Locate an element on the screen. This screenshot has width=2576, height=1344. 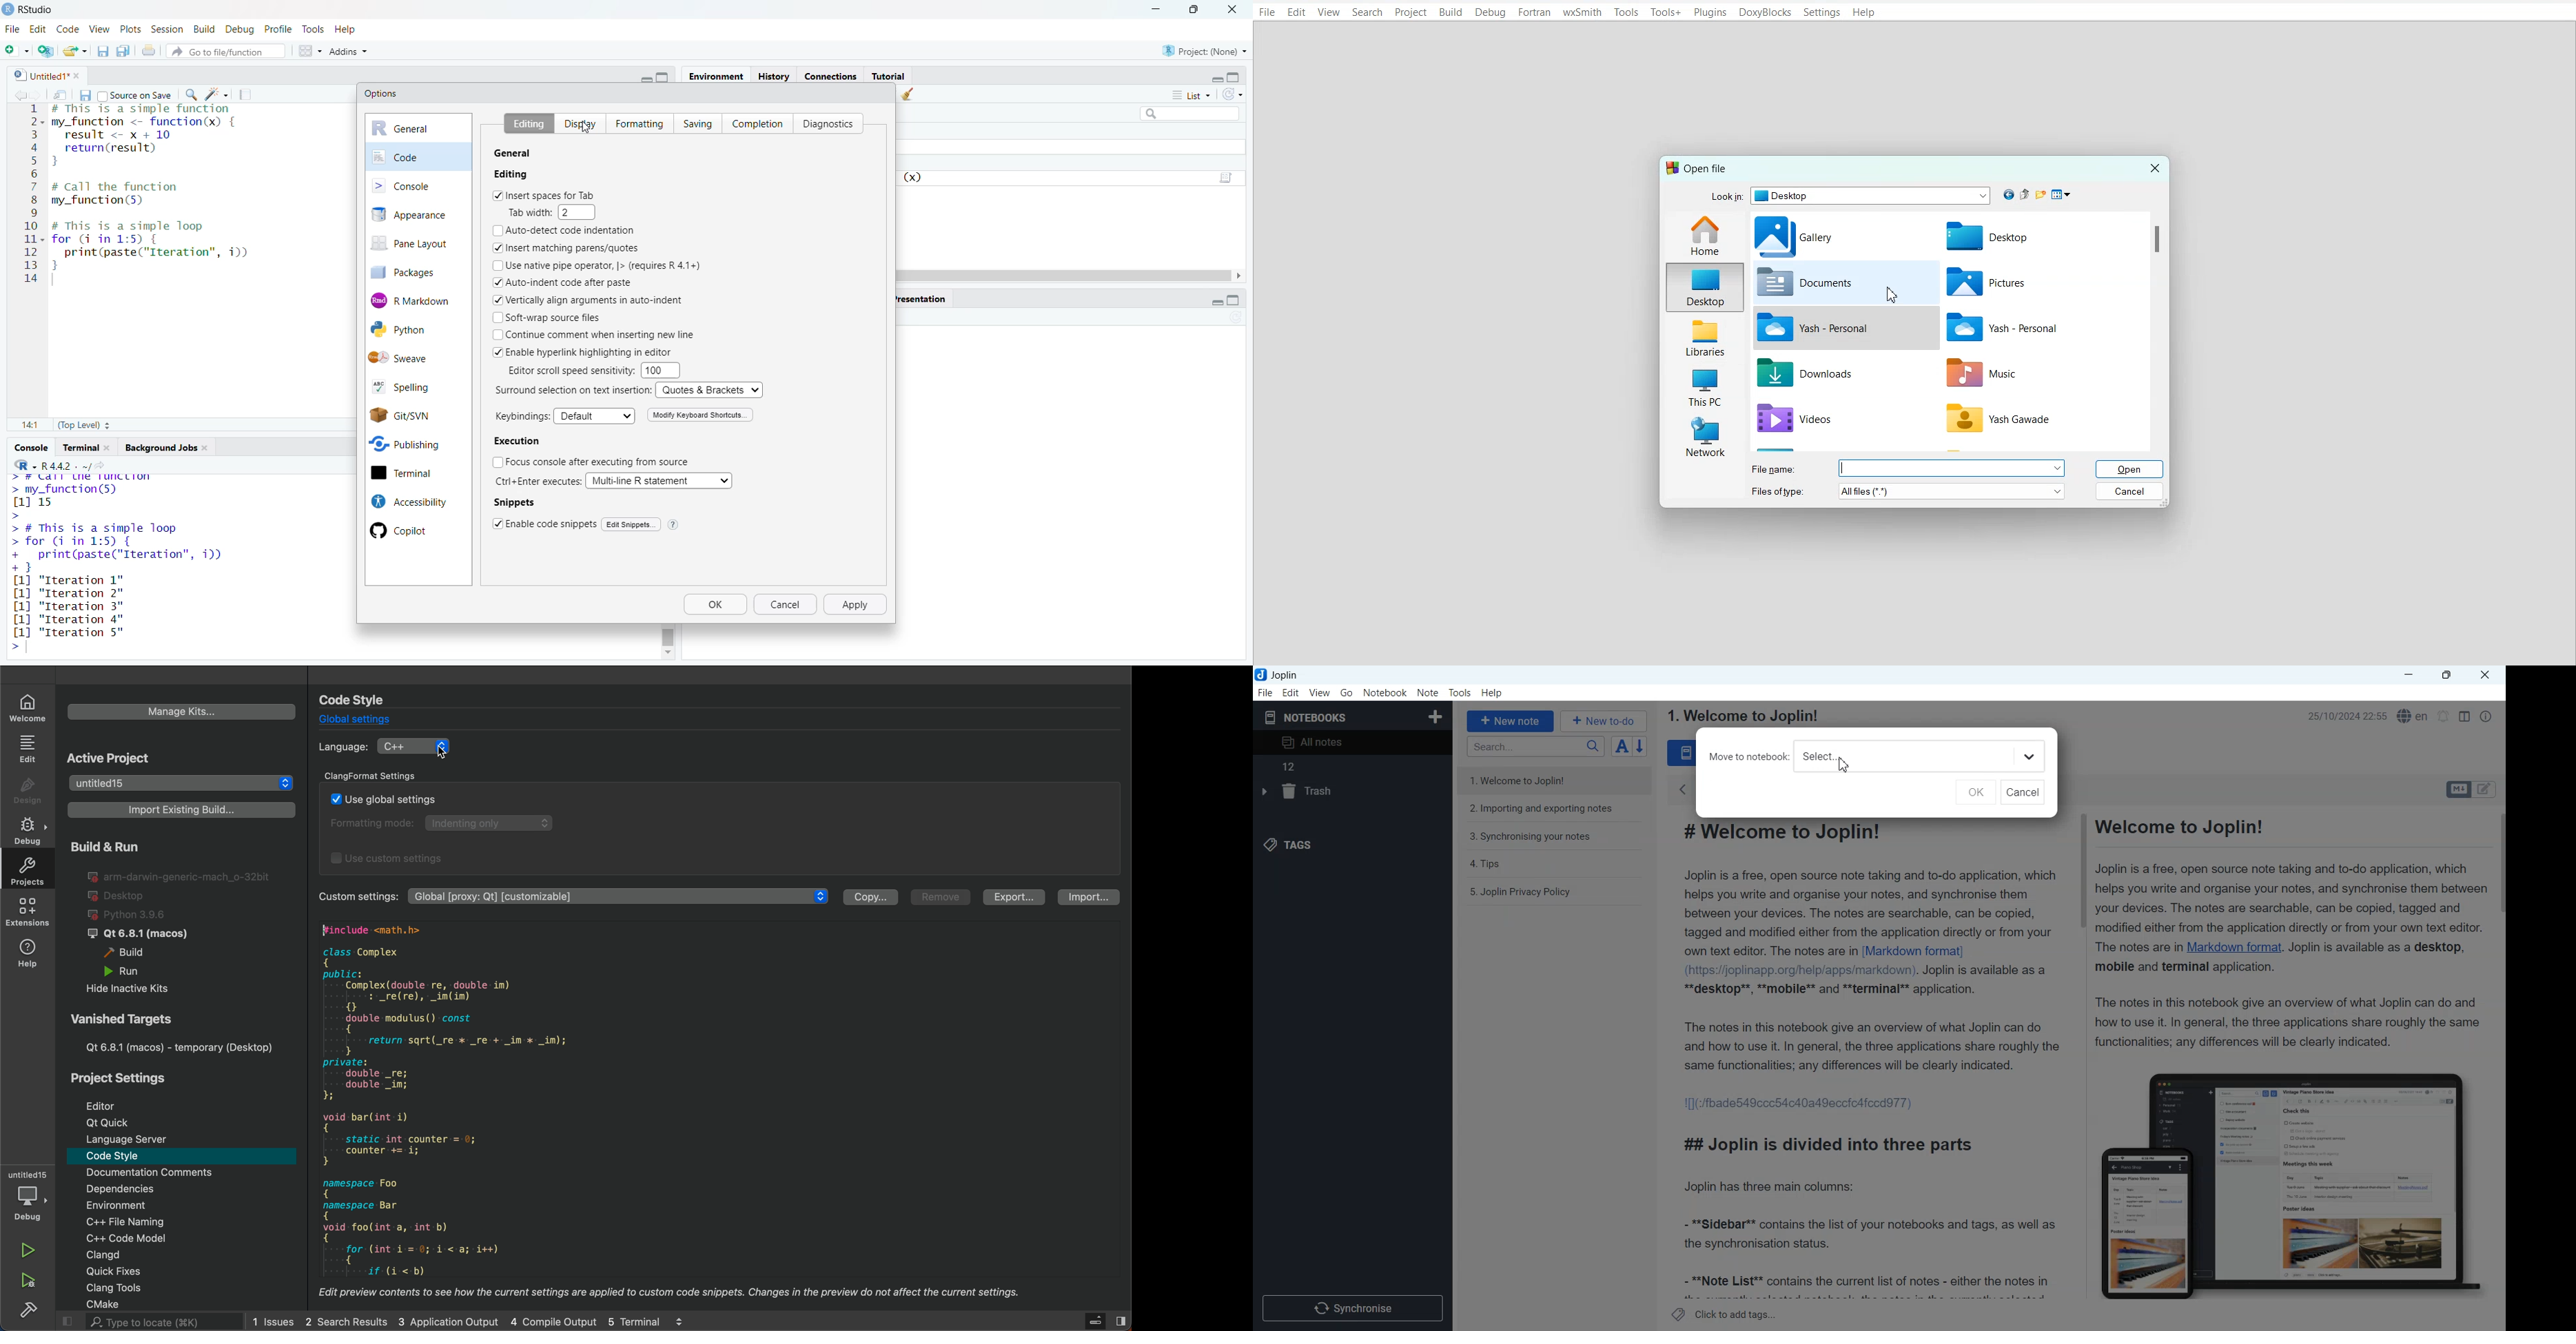
Ctrl+Enter executes: | Multi-line R statement v is located at coordinates (608, 482).